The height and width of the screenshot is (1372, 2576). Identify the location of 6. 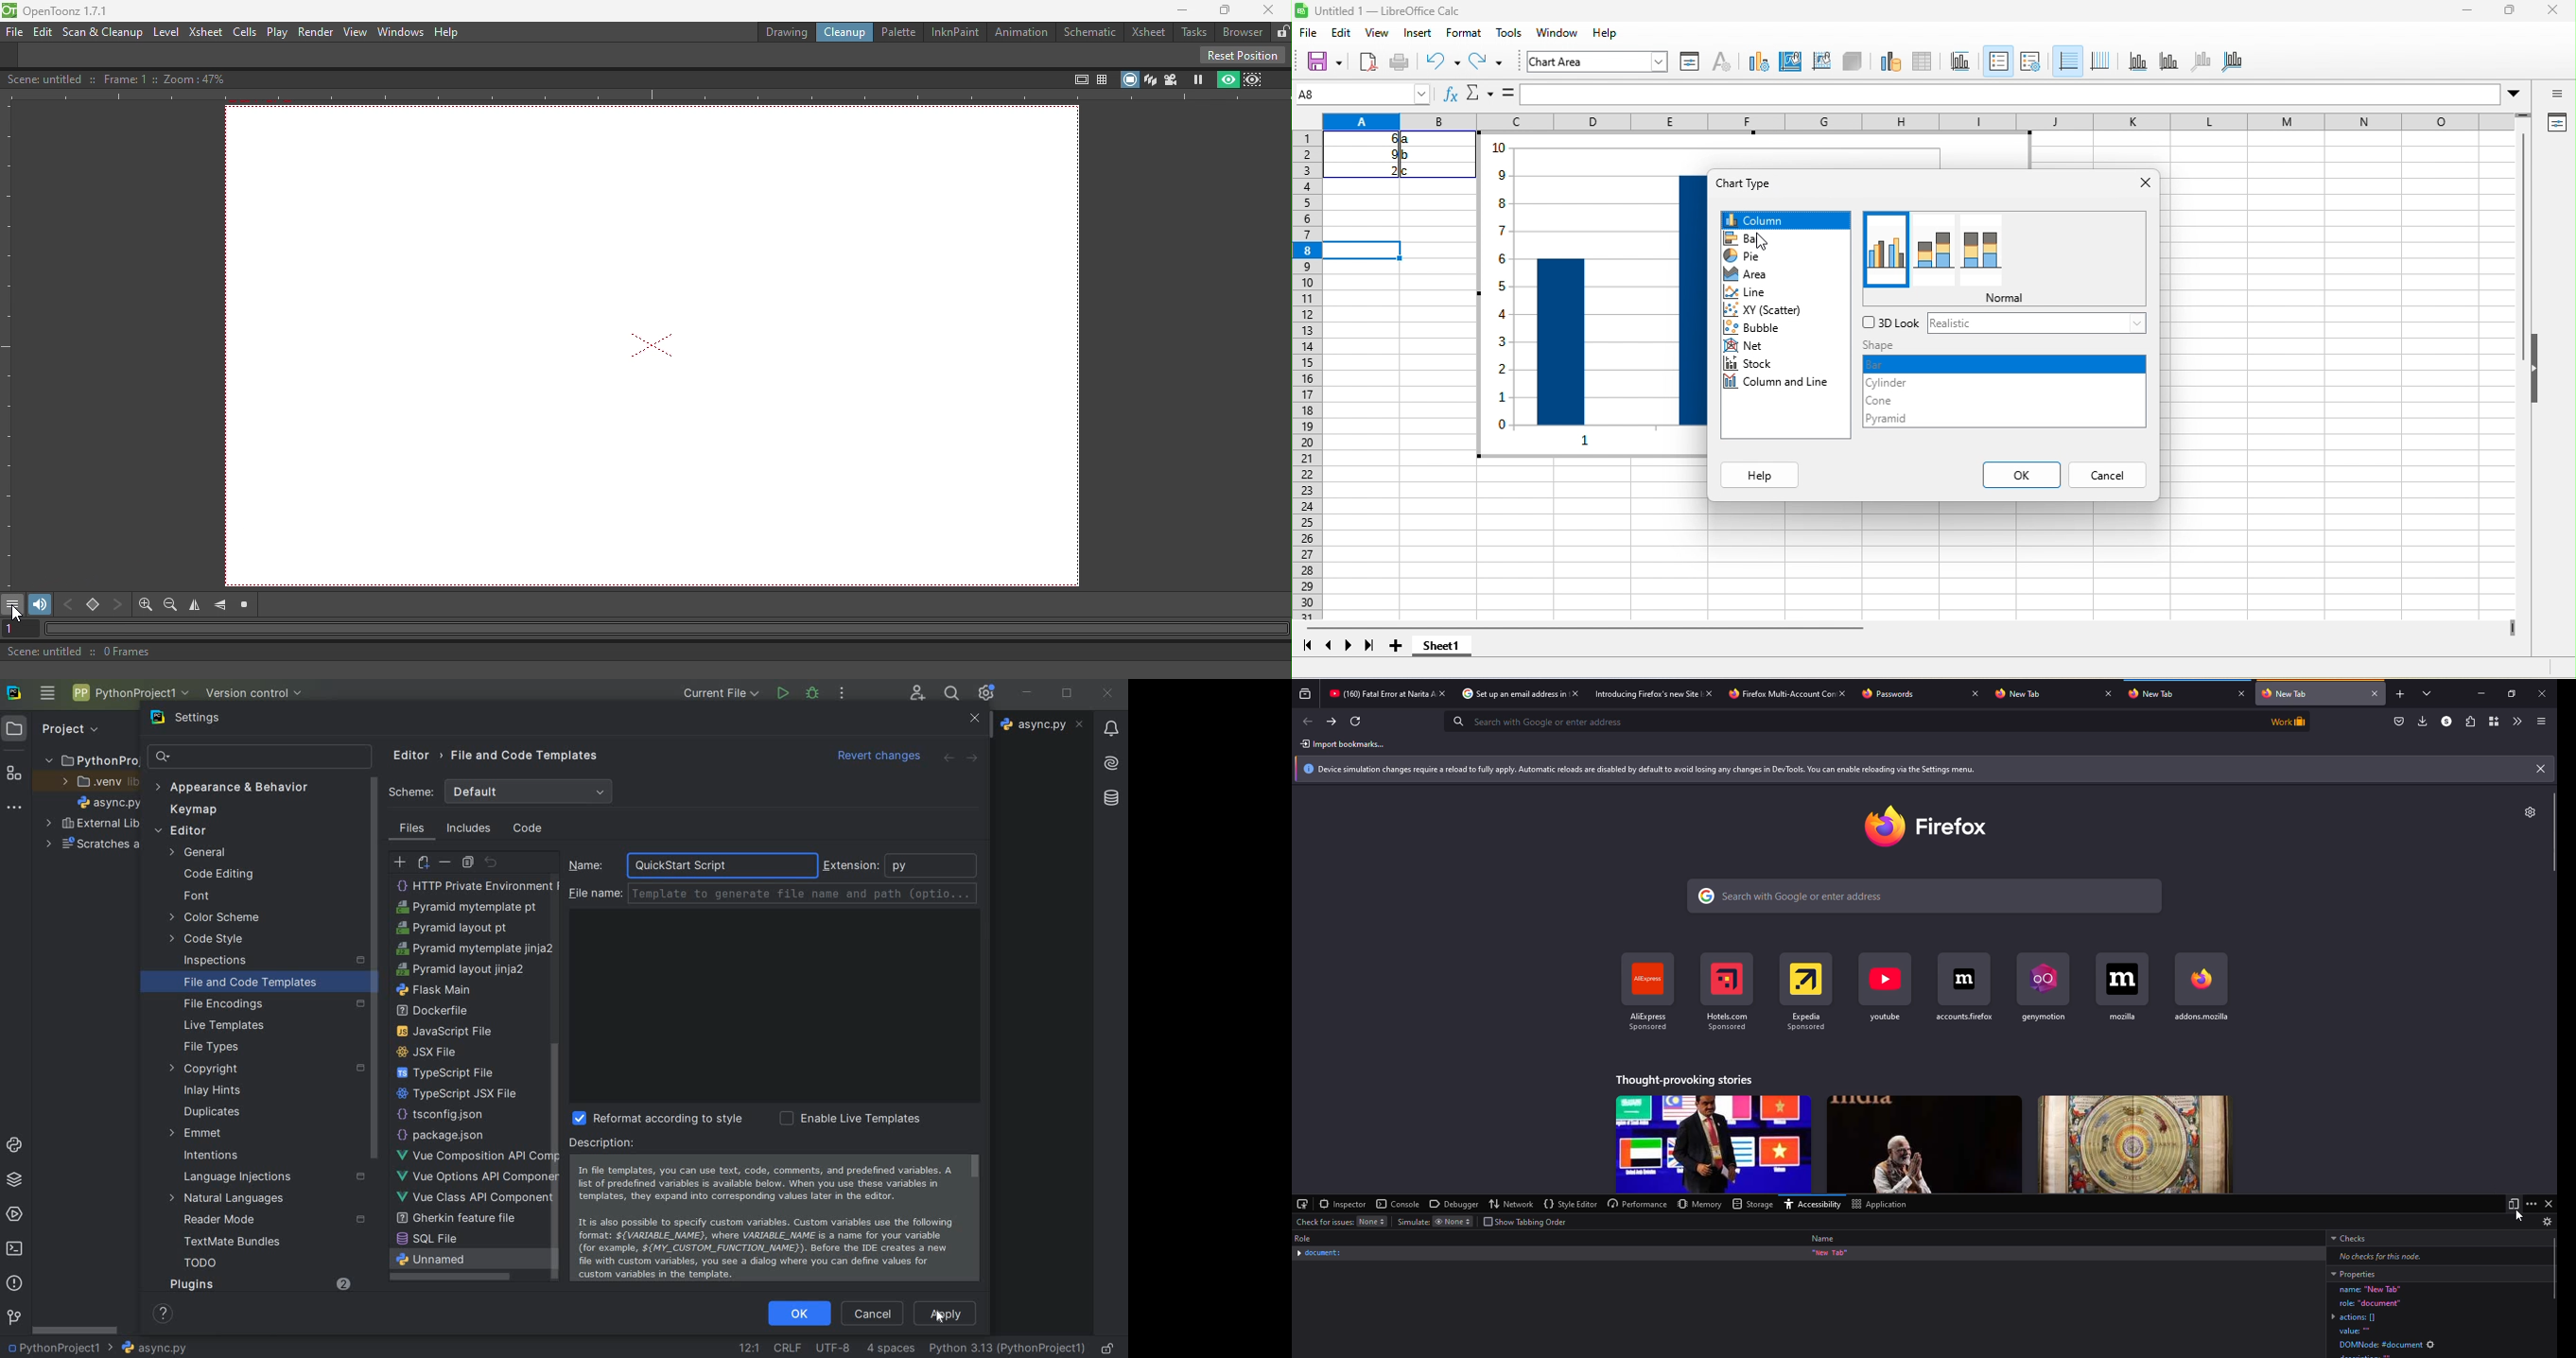
(1380, 138).